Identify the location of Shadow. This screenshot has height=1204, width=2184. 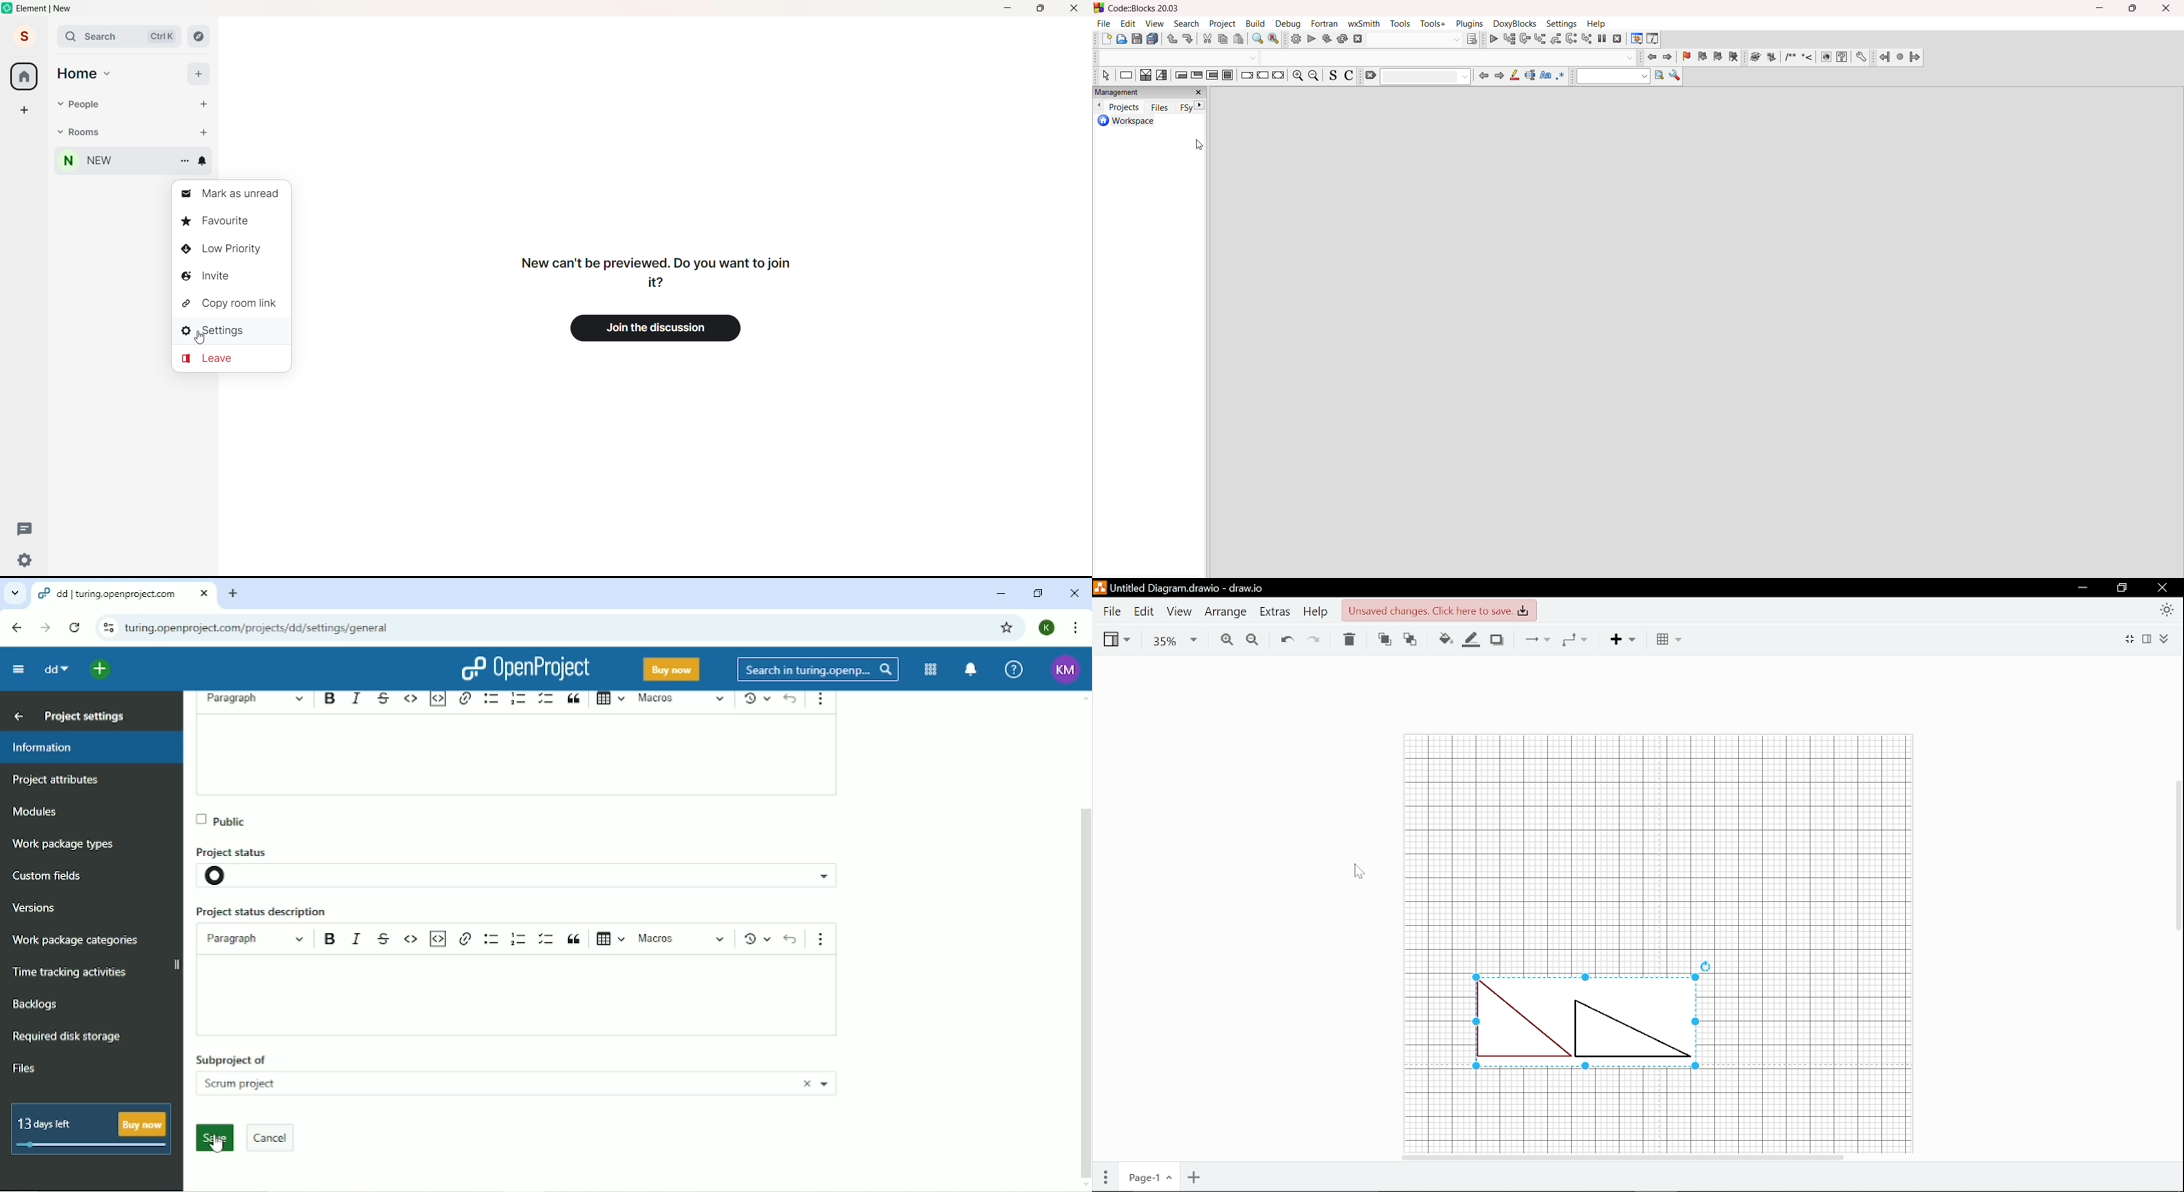
(1497, 639).